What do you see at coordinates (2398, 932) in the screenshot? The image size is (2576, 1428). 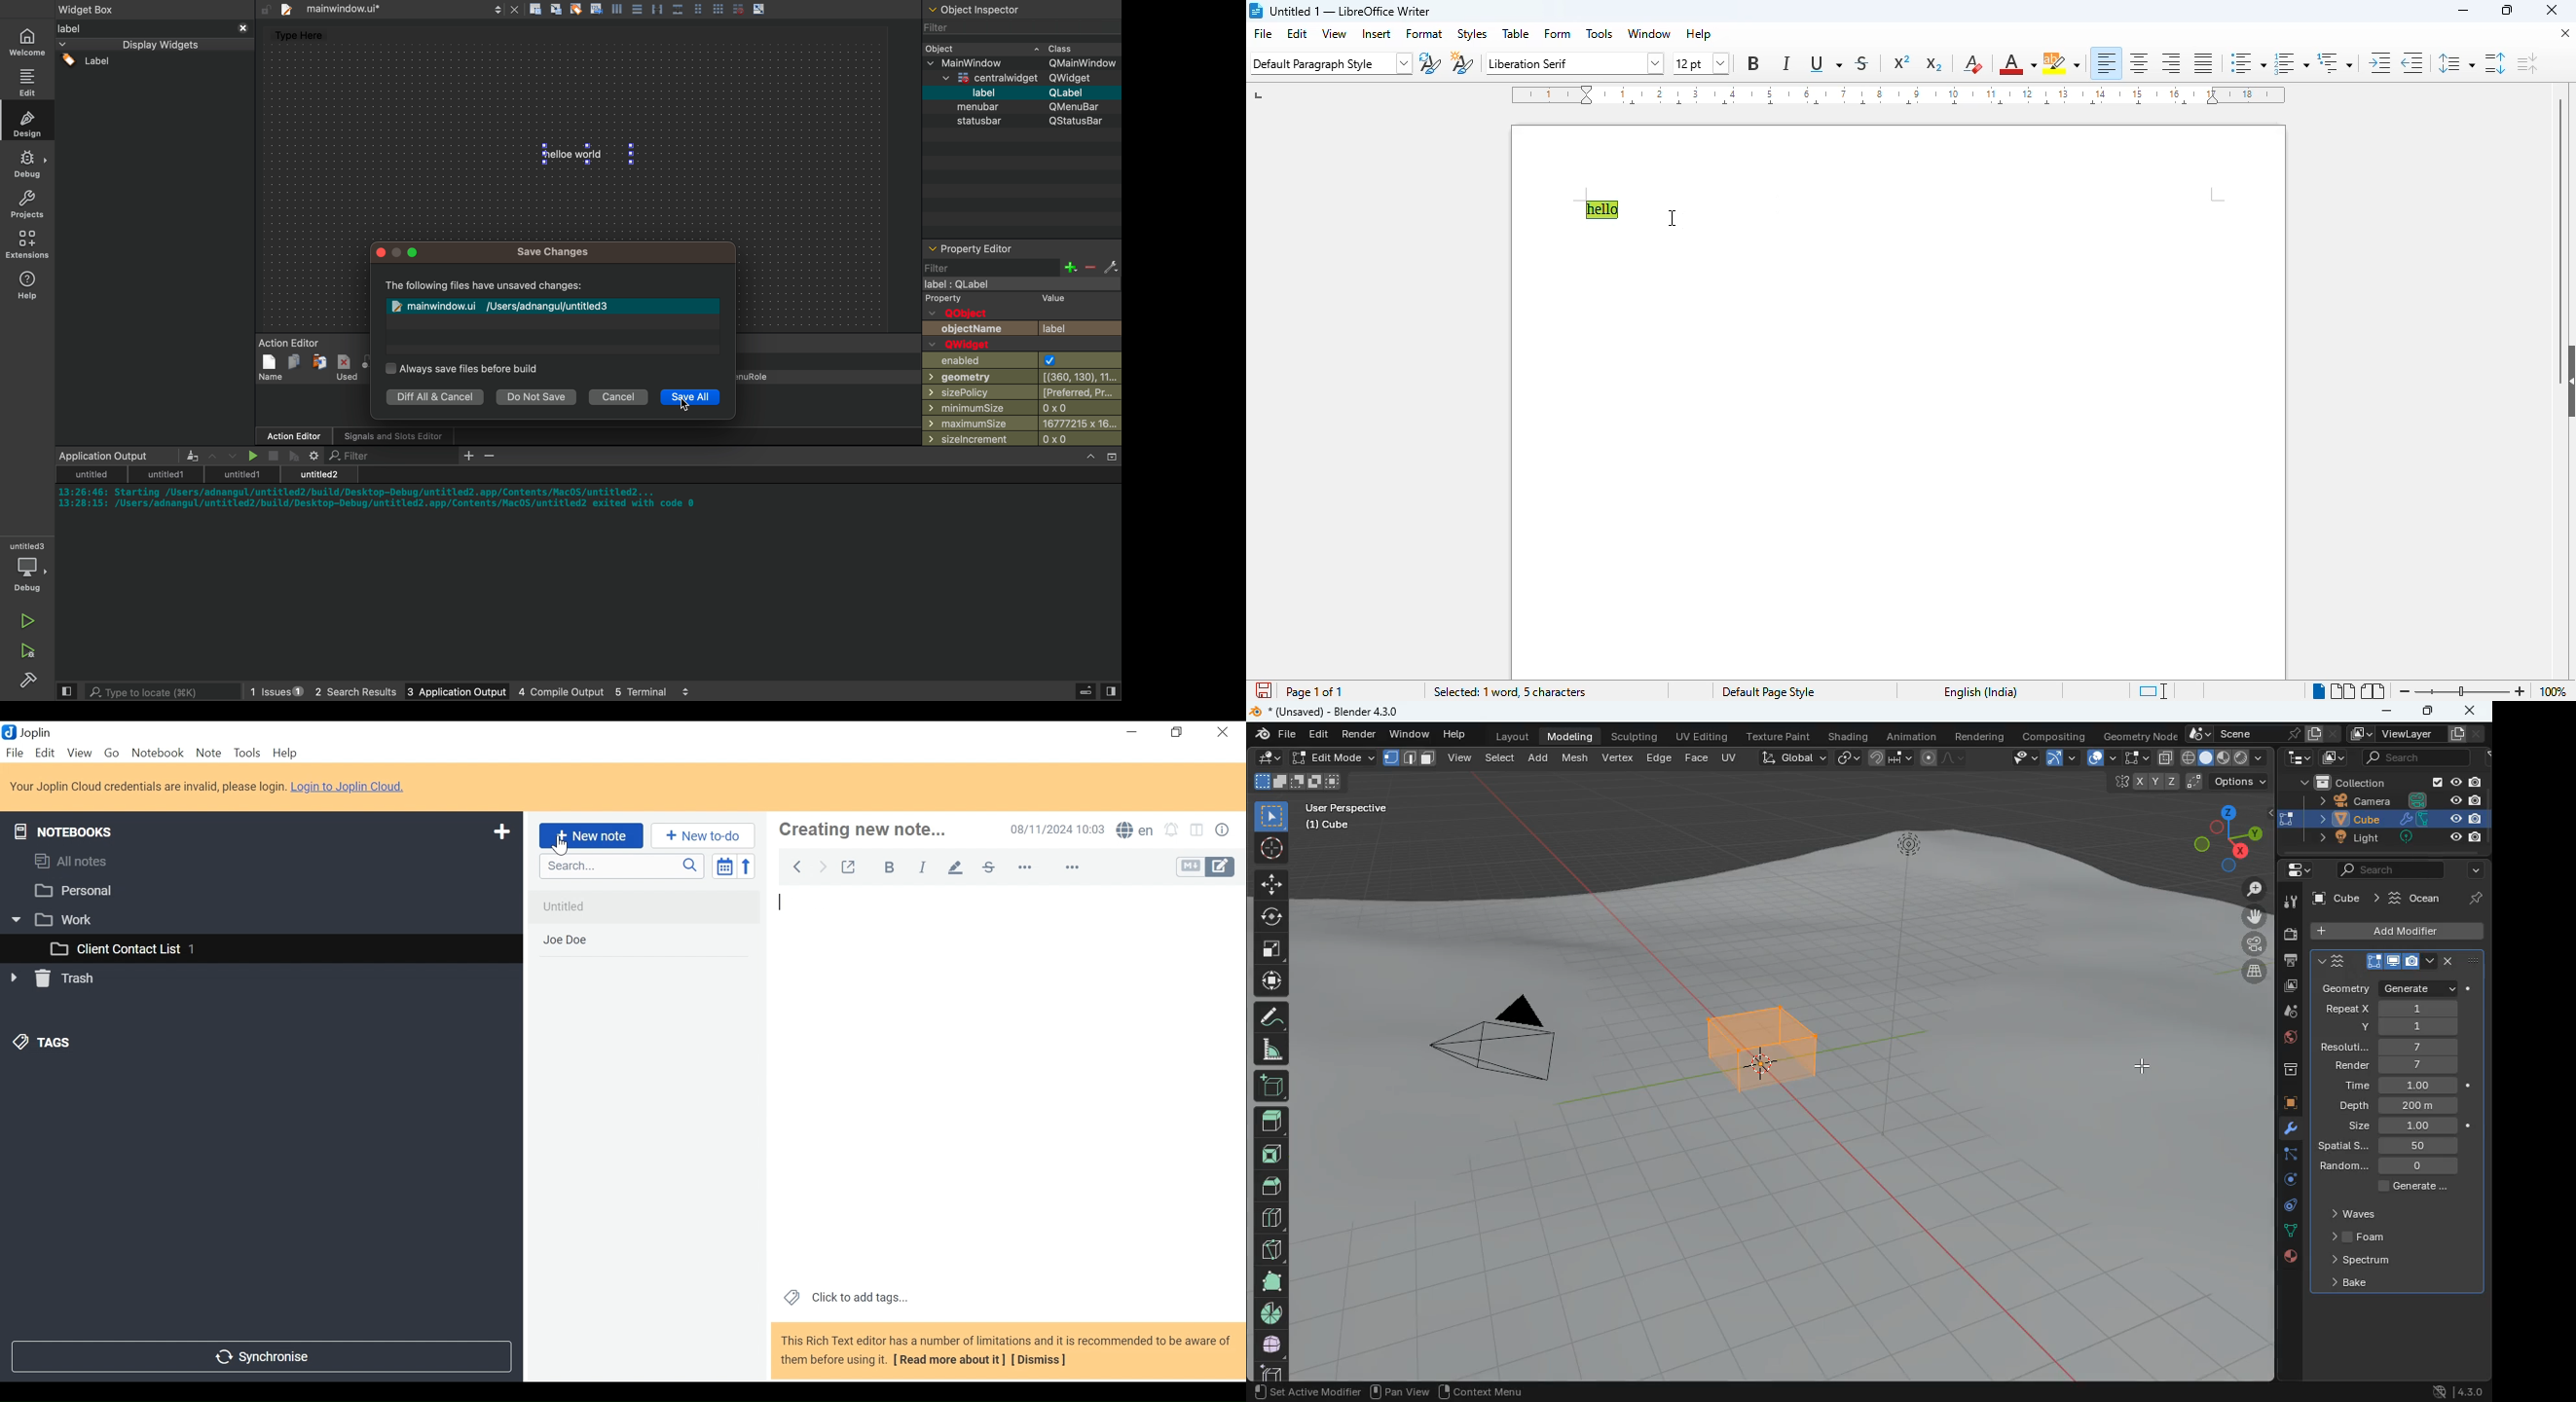 I see `cube` at bounding box center [2398, 932].